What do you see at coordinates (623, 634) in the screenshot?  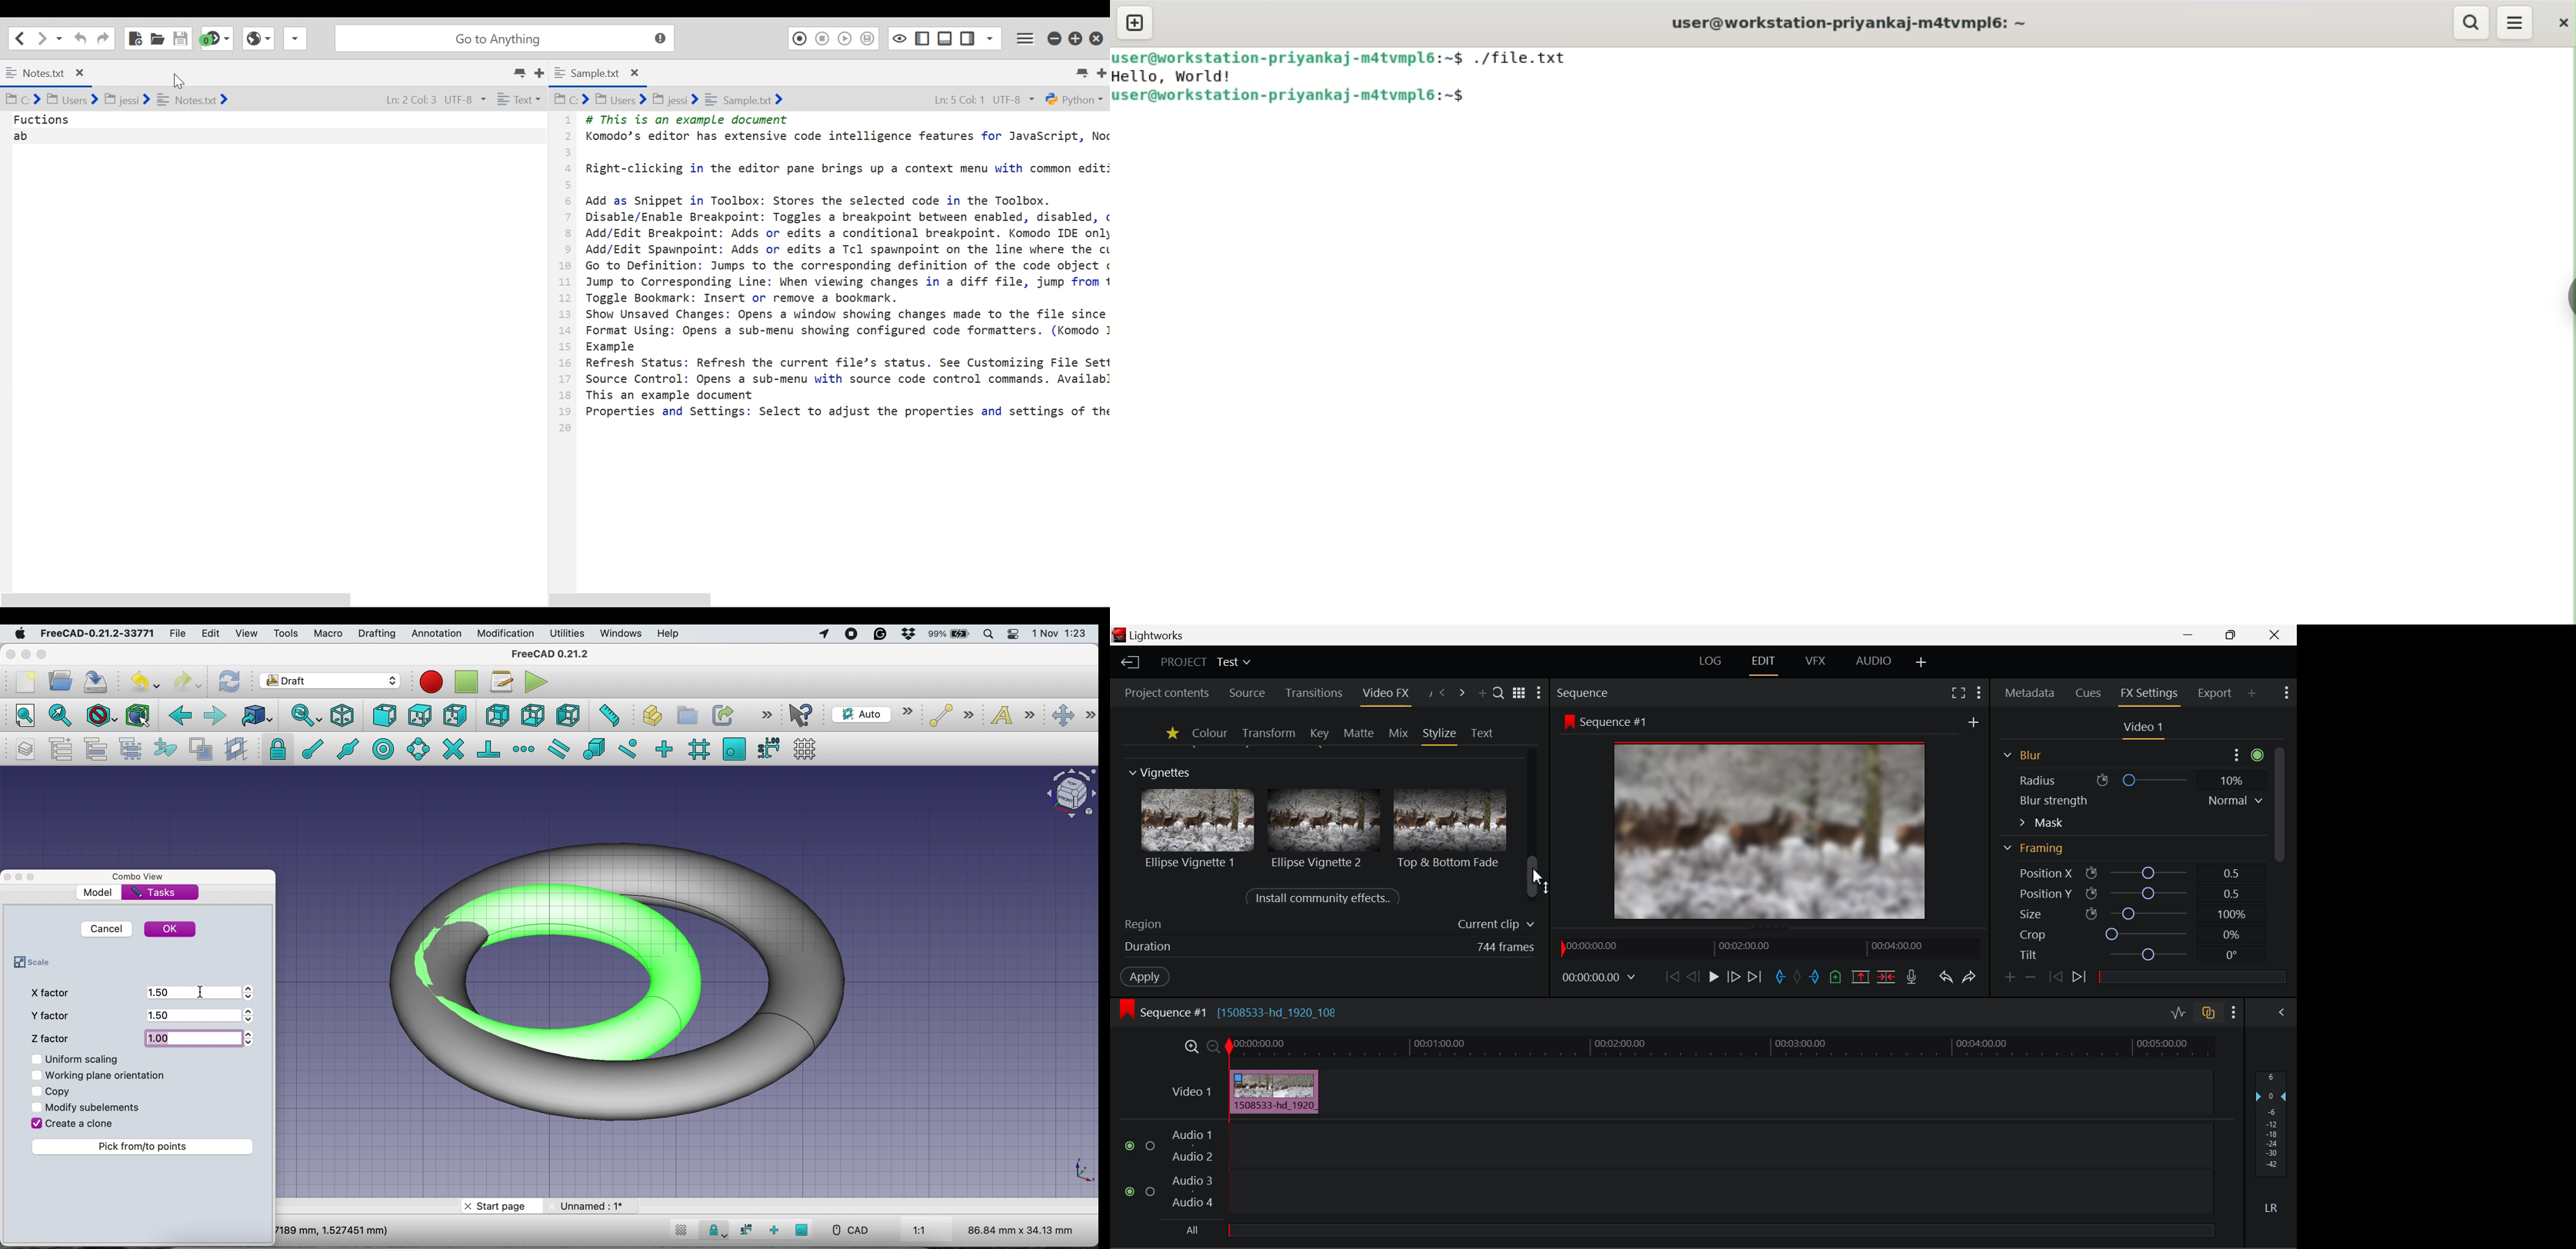 I see `windows` at bounding box center [623, 634].